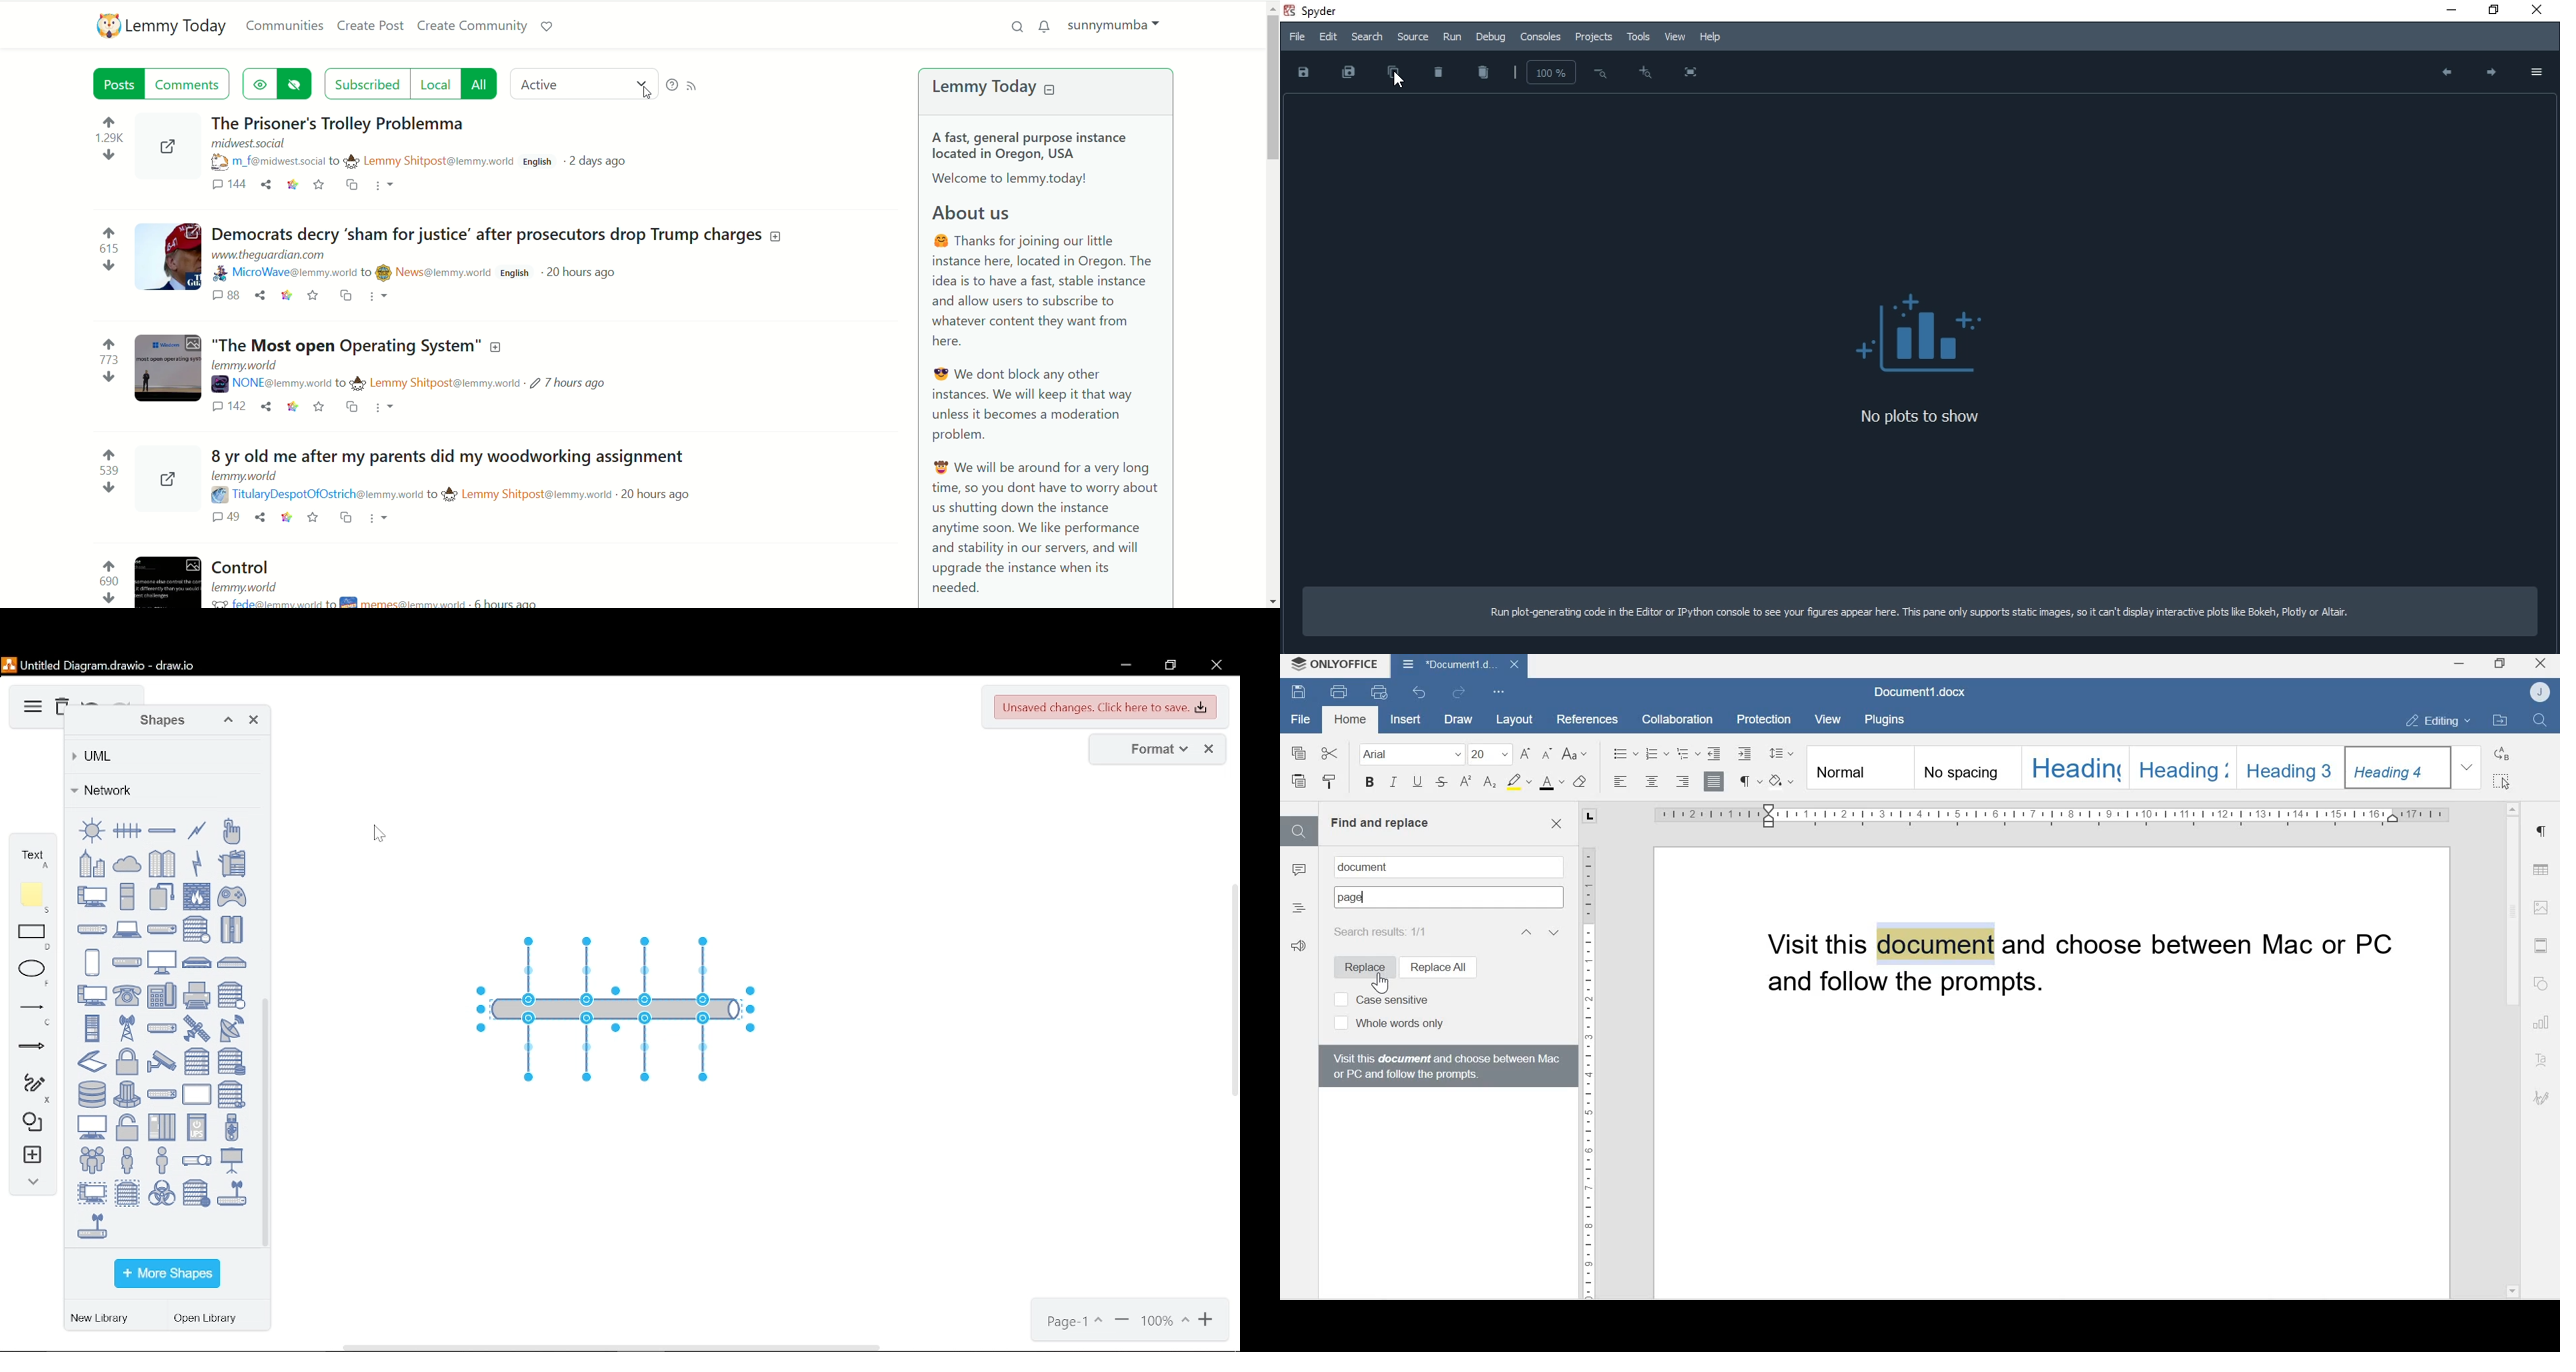  What do you see at coordinates (1340, 691) in the screenshot?
I see `Print file` at bounding box center [1340, 691].